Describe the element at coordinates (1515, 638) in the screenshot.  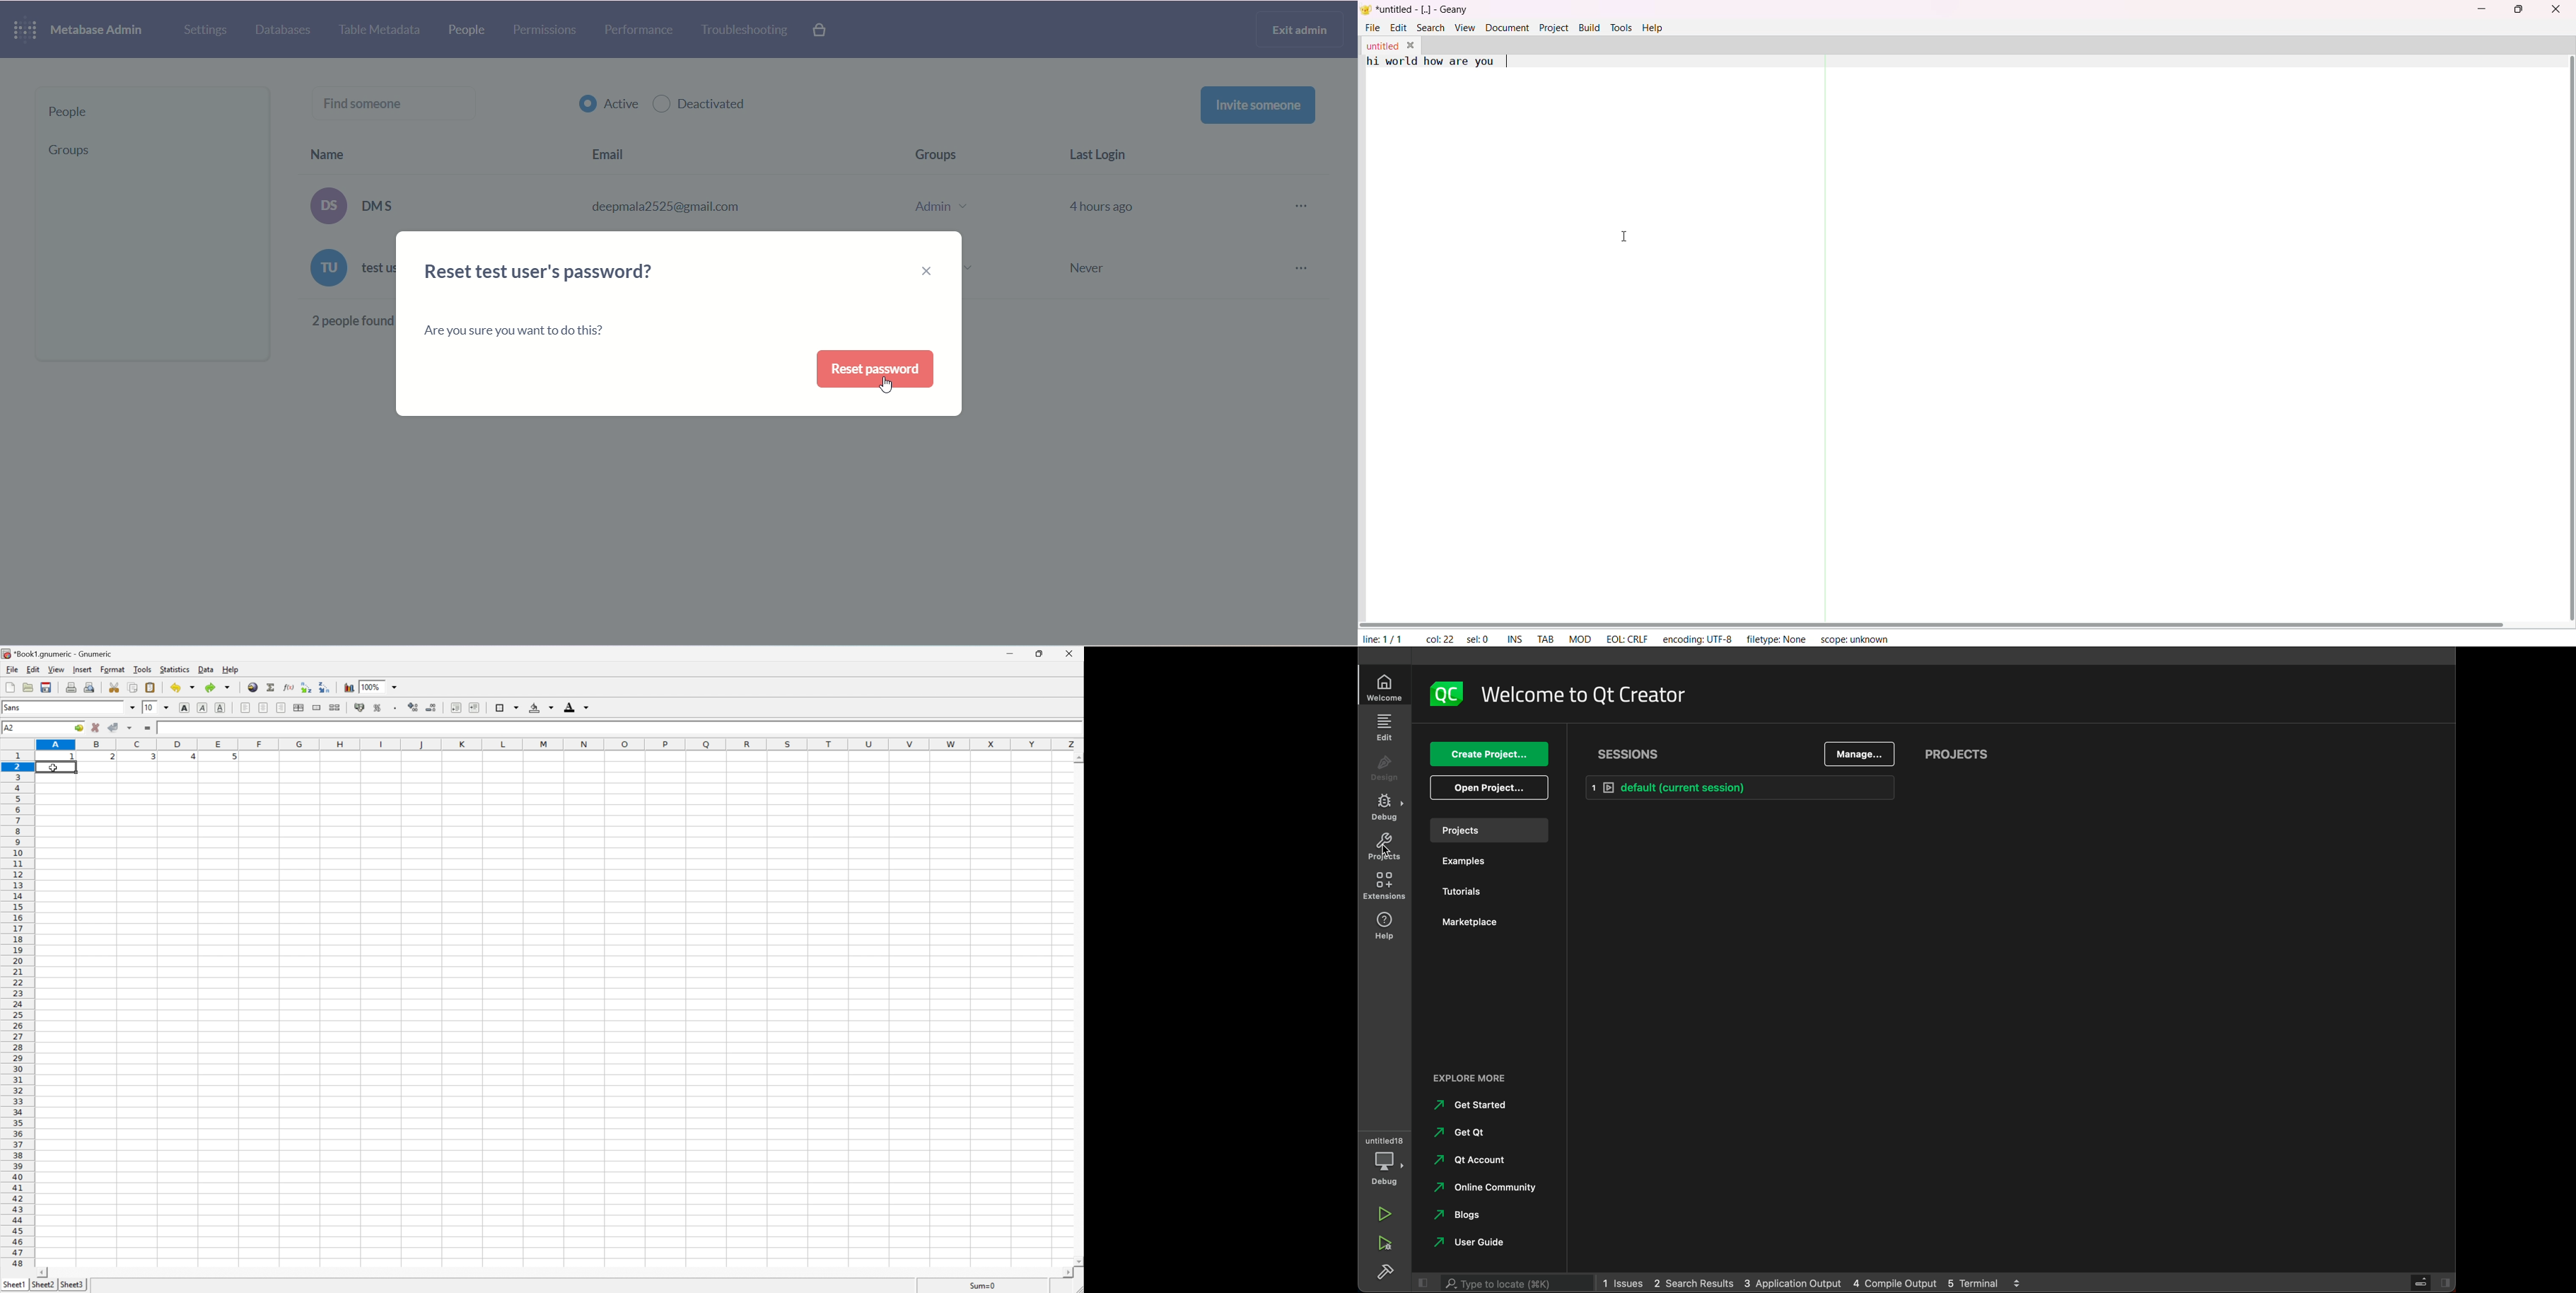
I see `ins` at that location.